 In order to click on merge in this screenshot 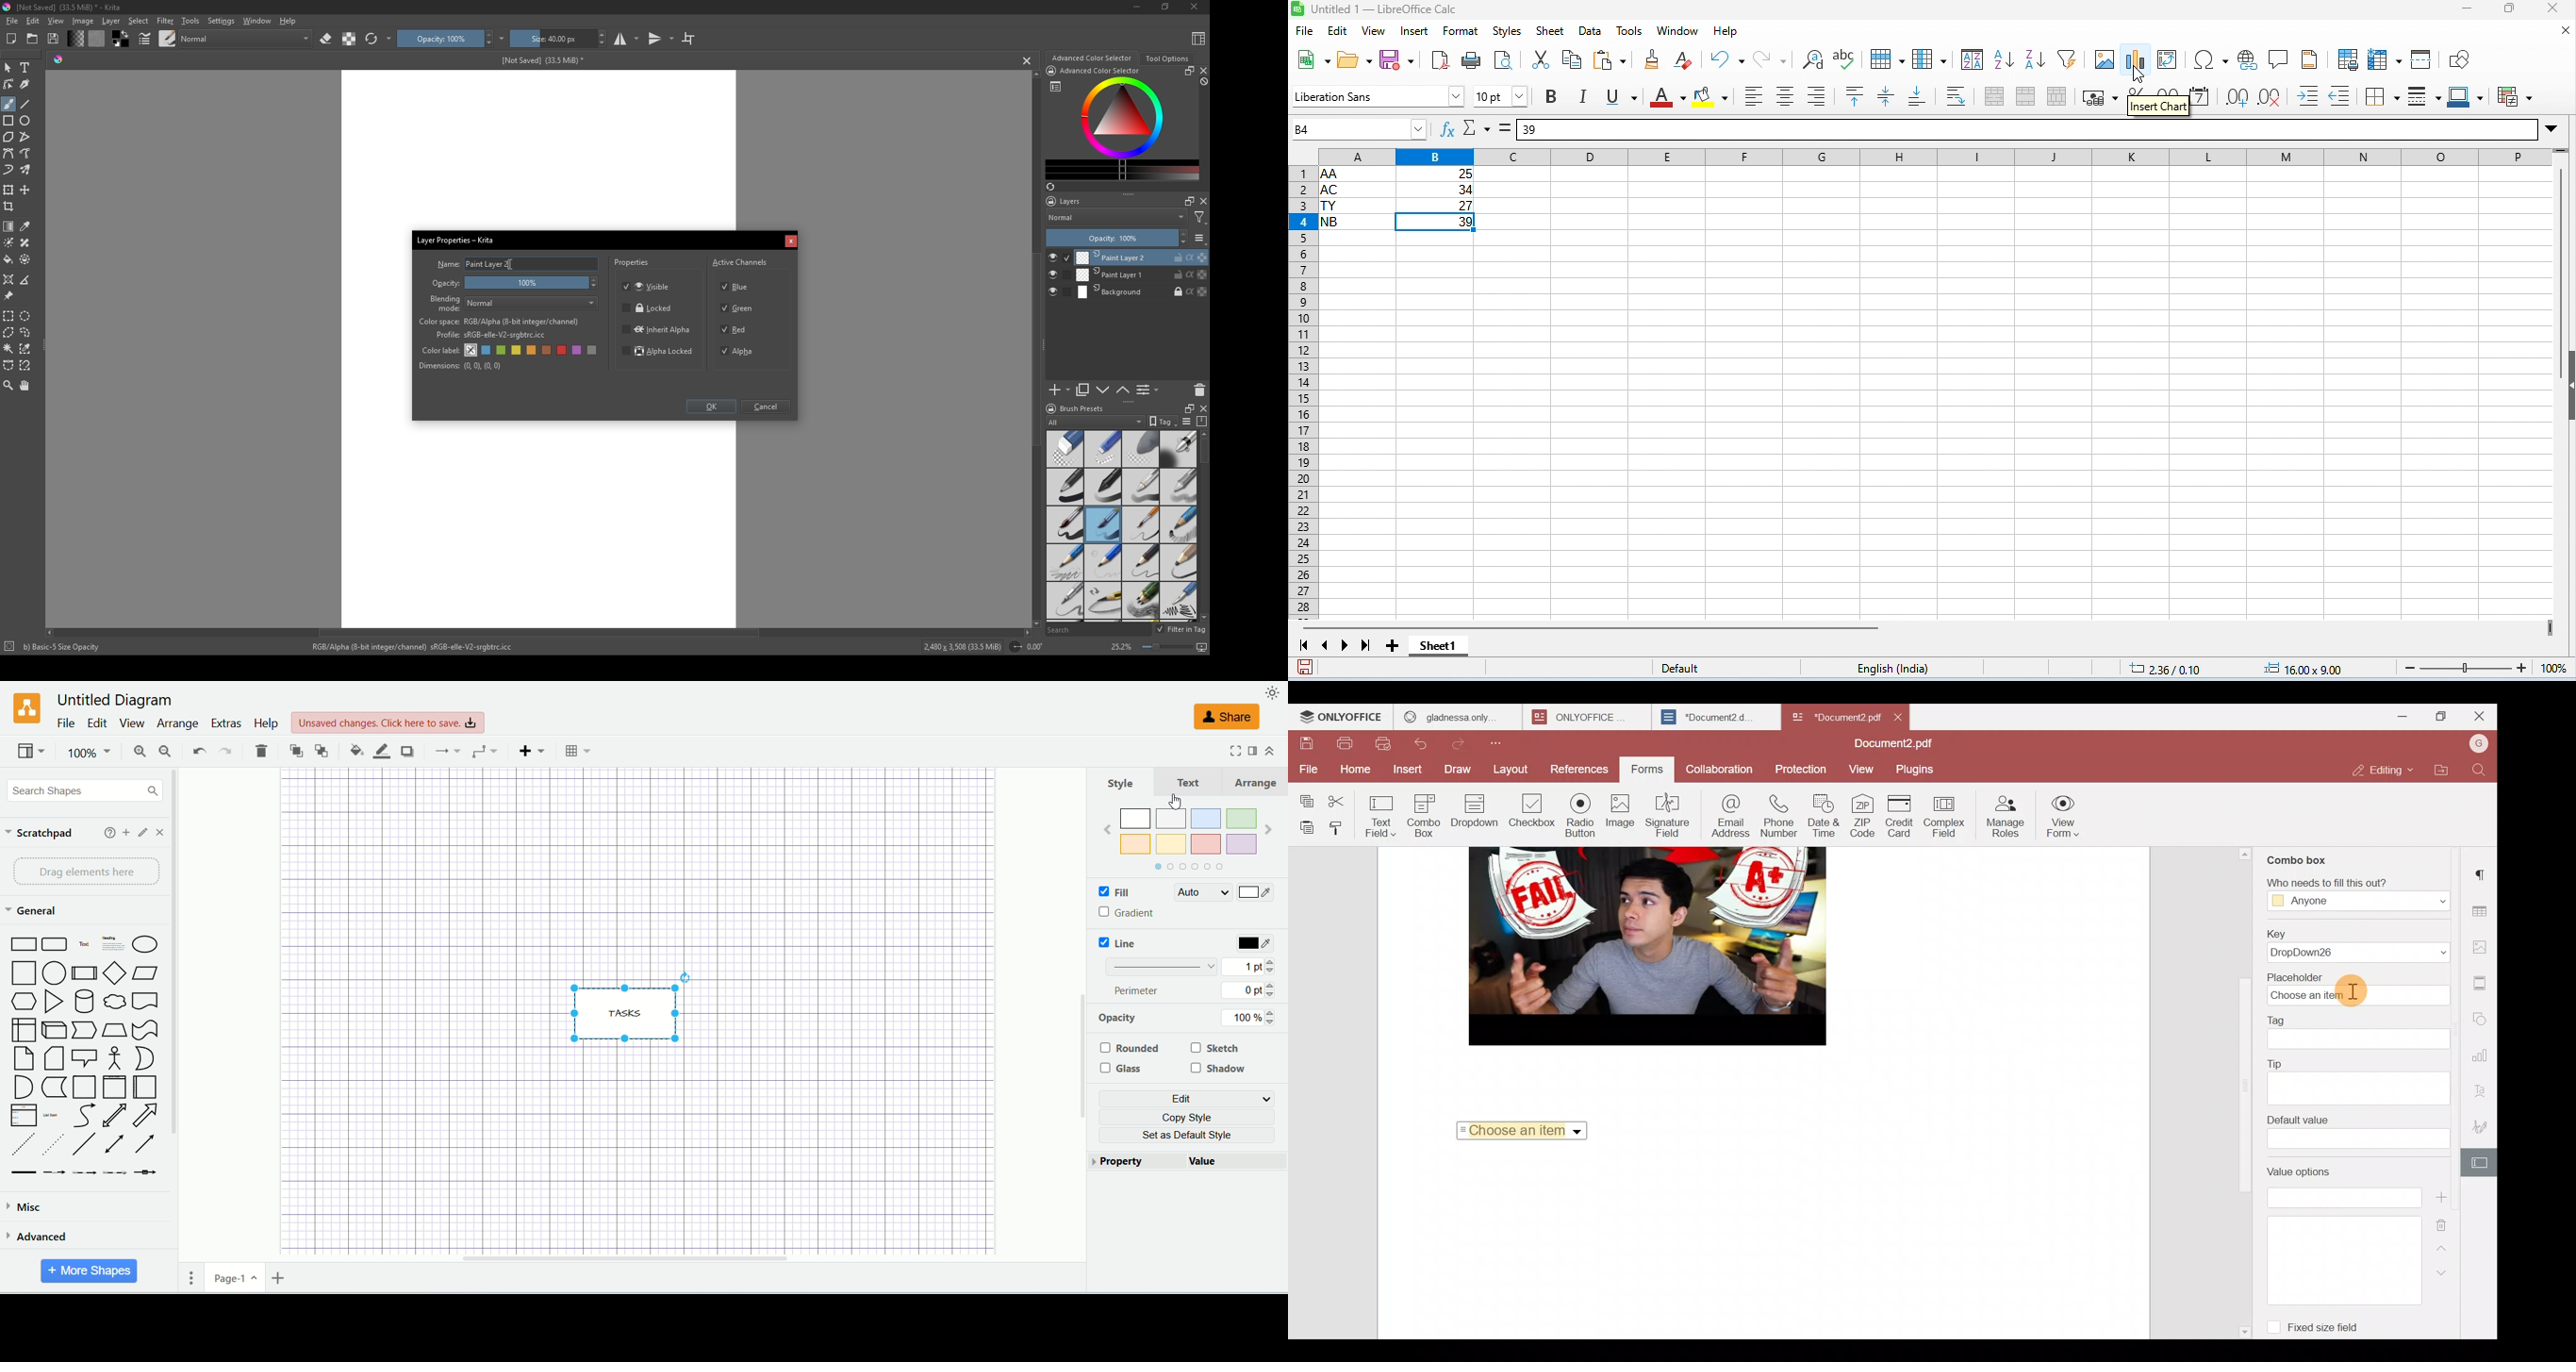, I will do `click(2025, 96)`.